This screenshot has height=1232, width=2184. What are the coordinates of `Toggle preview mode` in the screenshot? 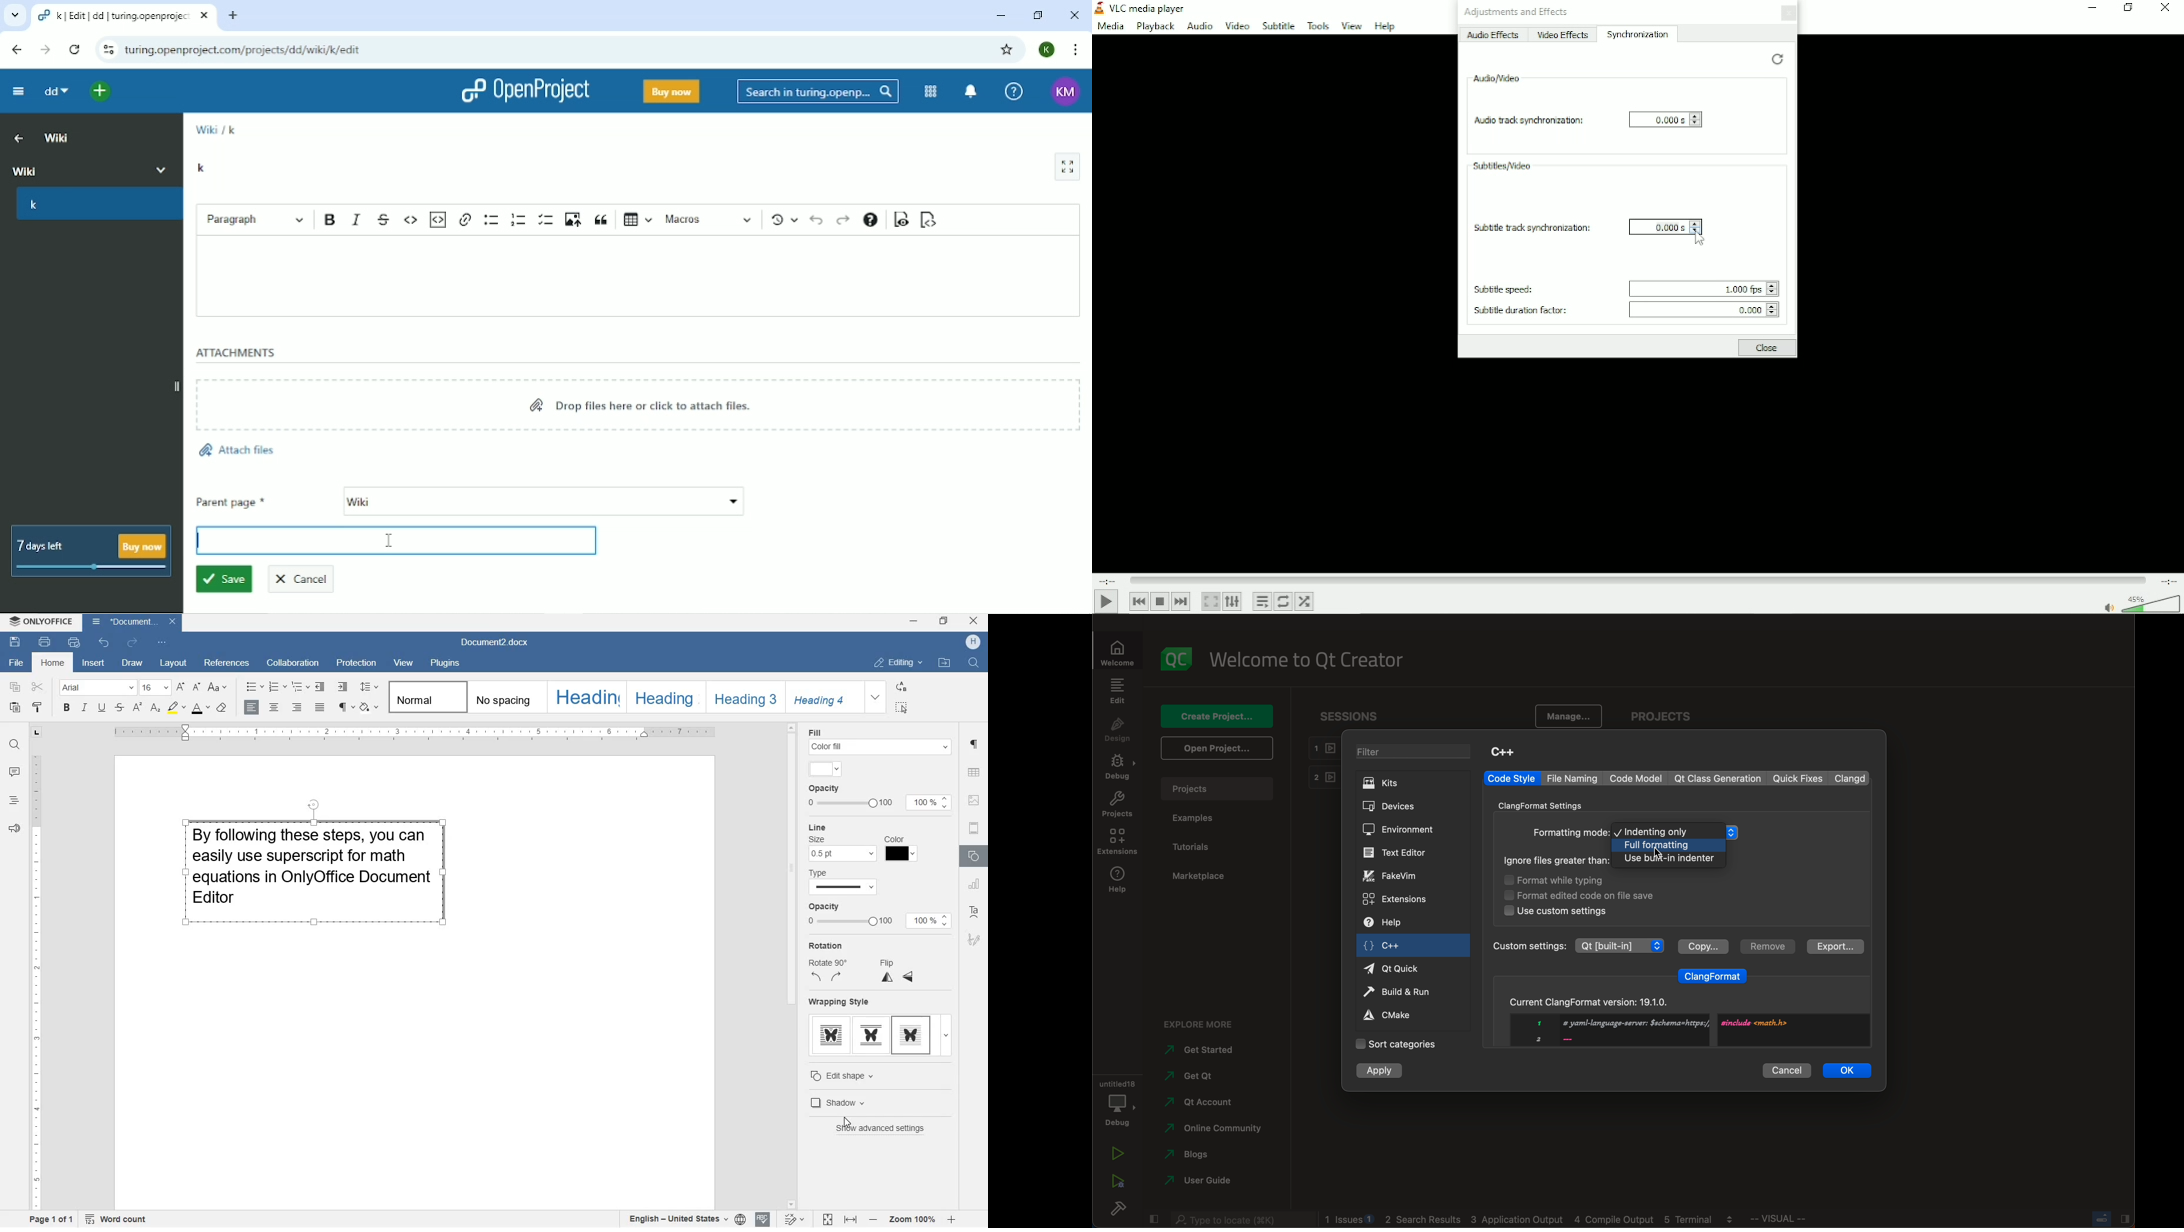 It's located at (899, 221).